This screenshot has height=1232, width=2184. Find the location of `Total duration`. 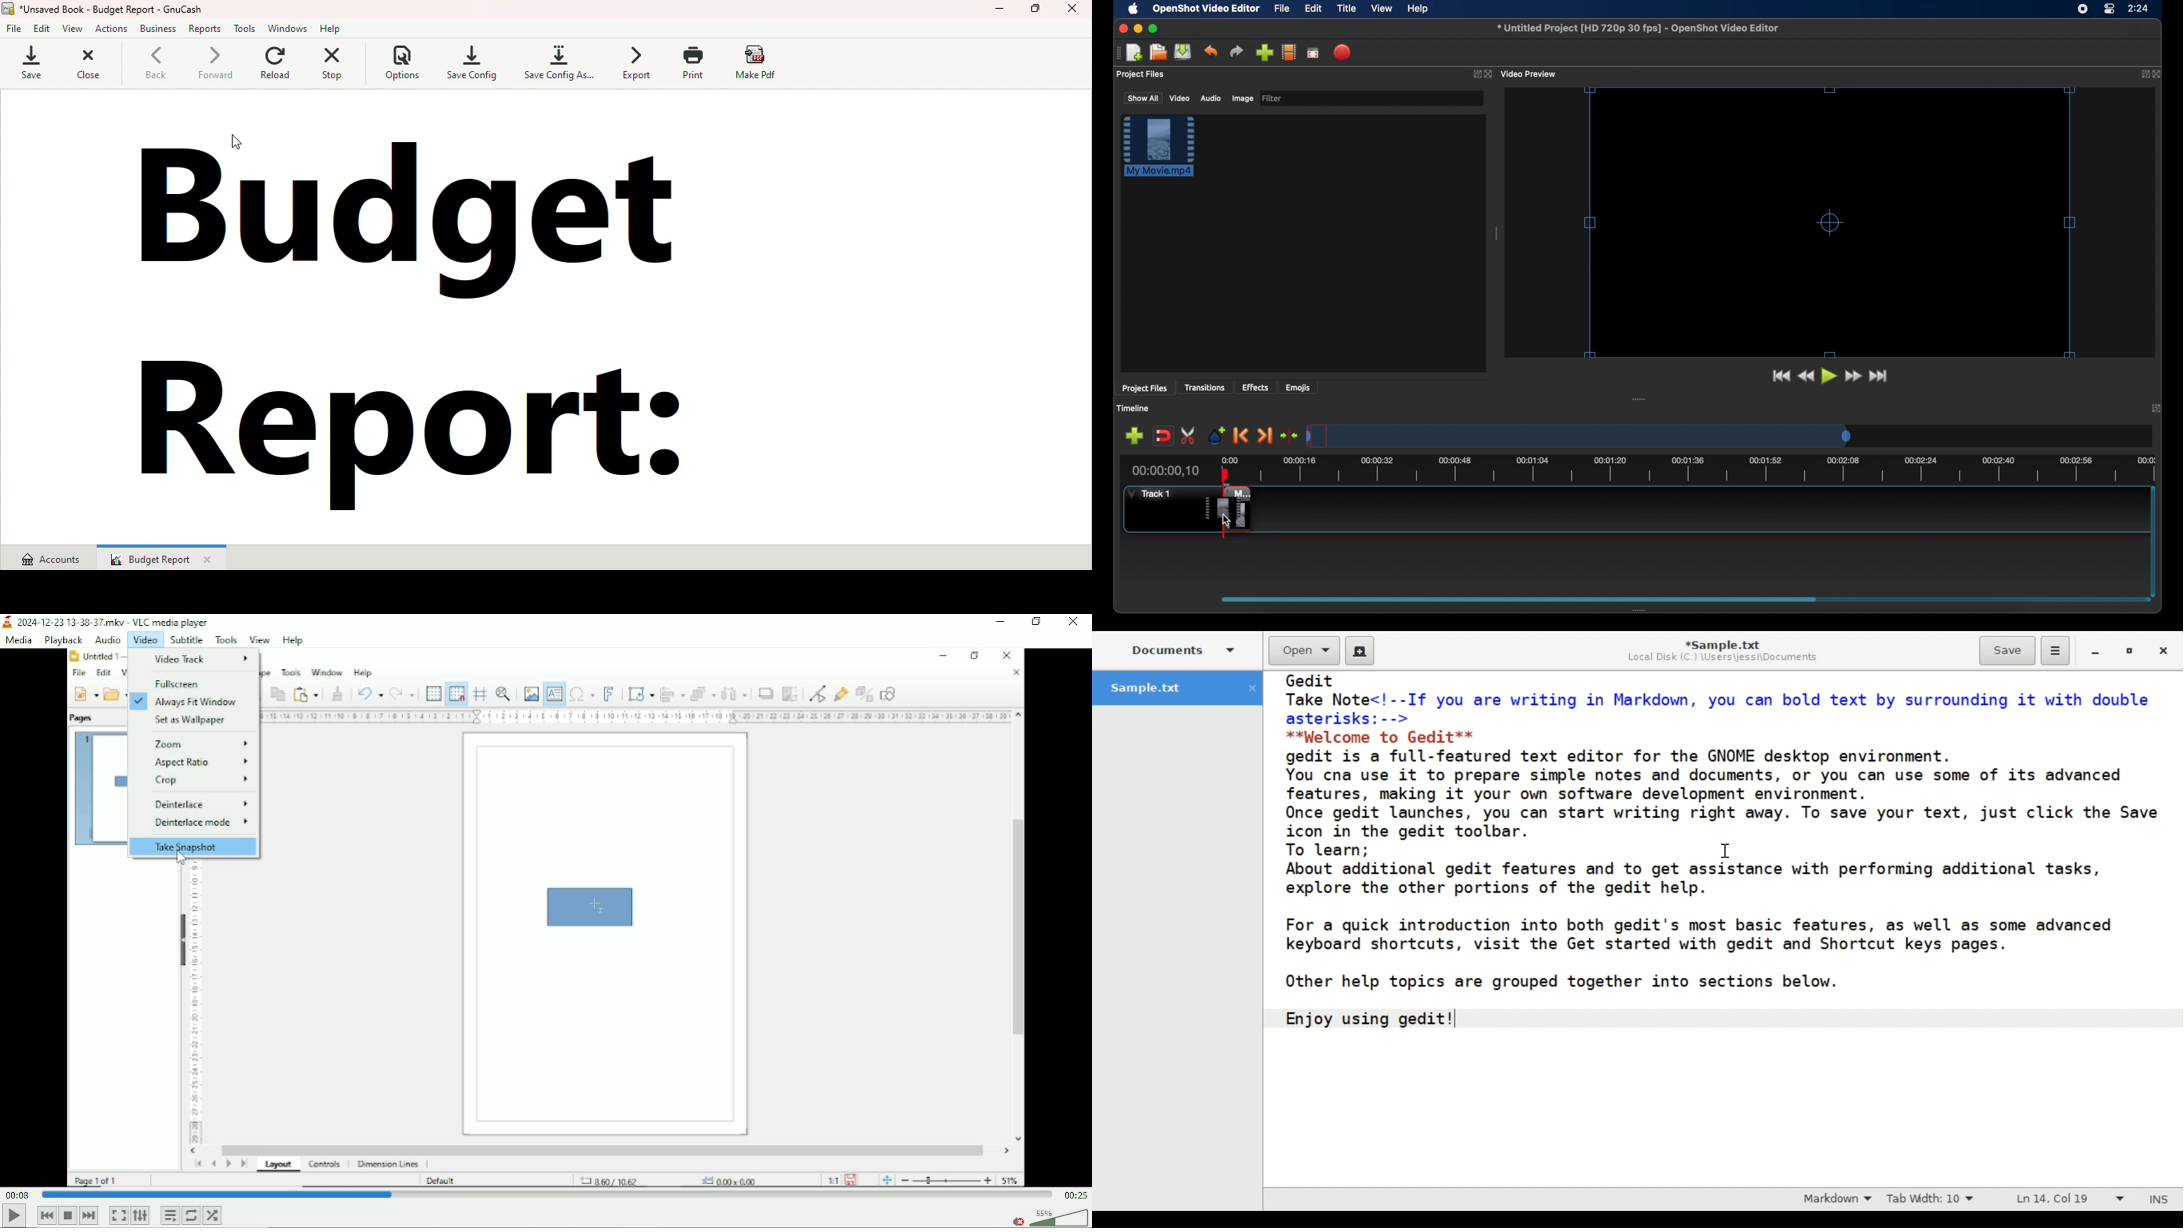

Total duration is located at coordinates (1076, 1194).